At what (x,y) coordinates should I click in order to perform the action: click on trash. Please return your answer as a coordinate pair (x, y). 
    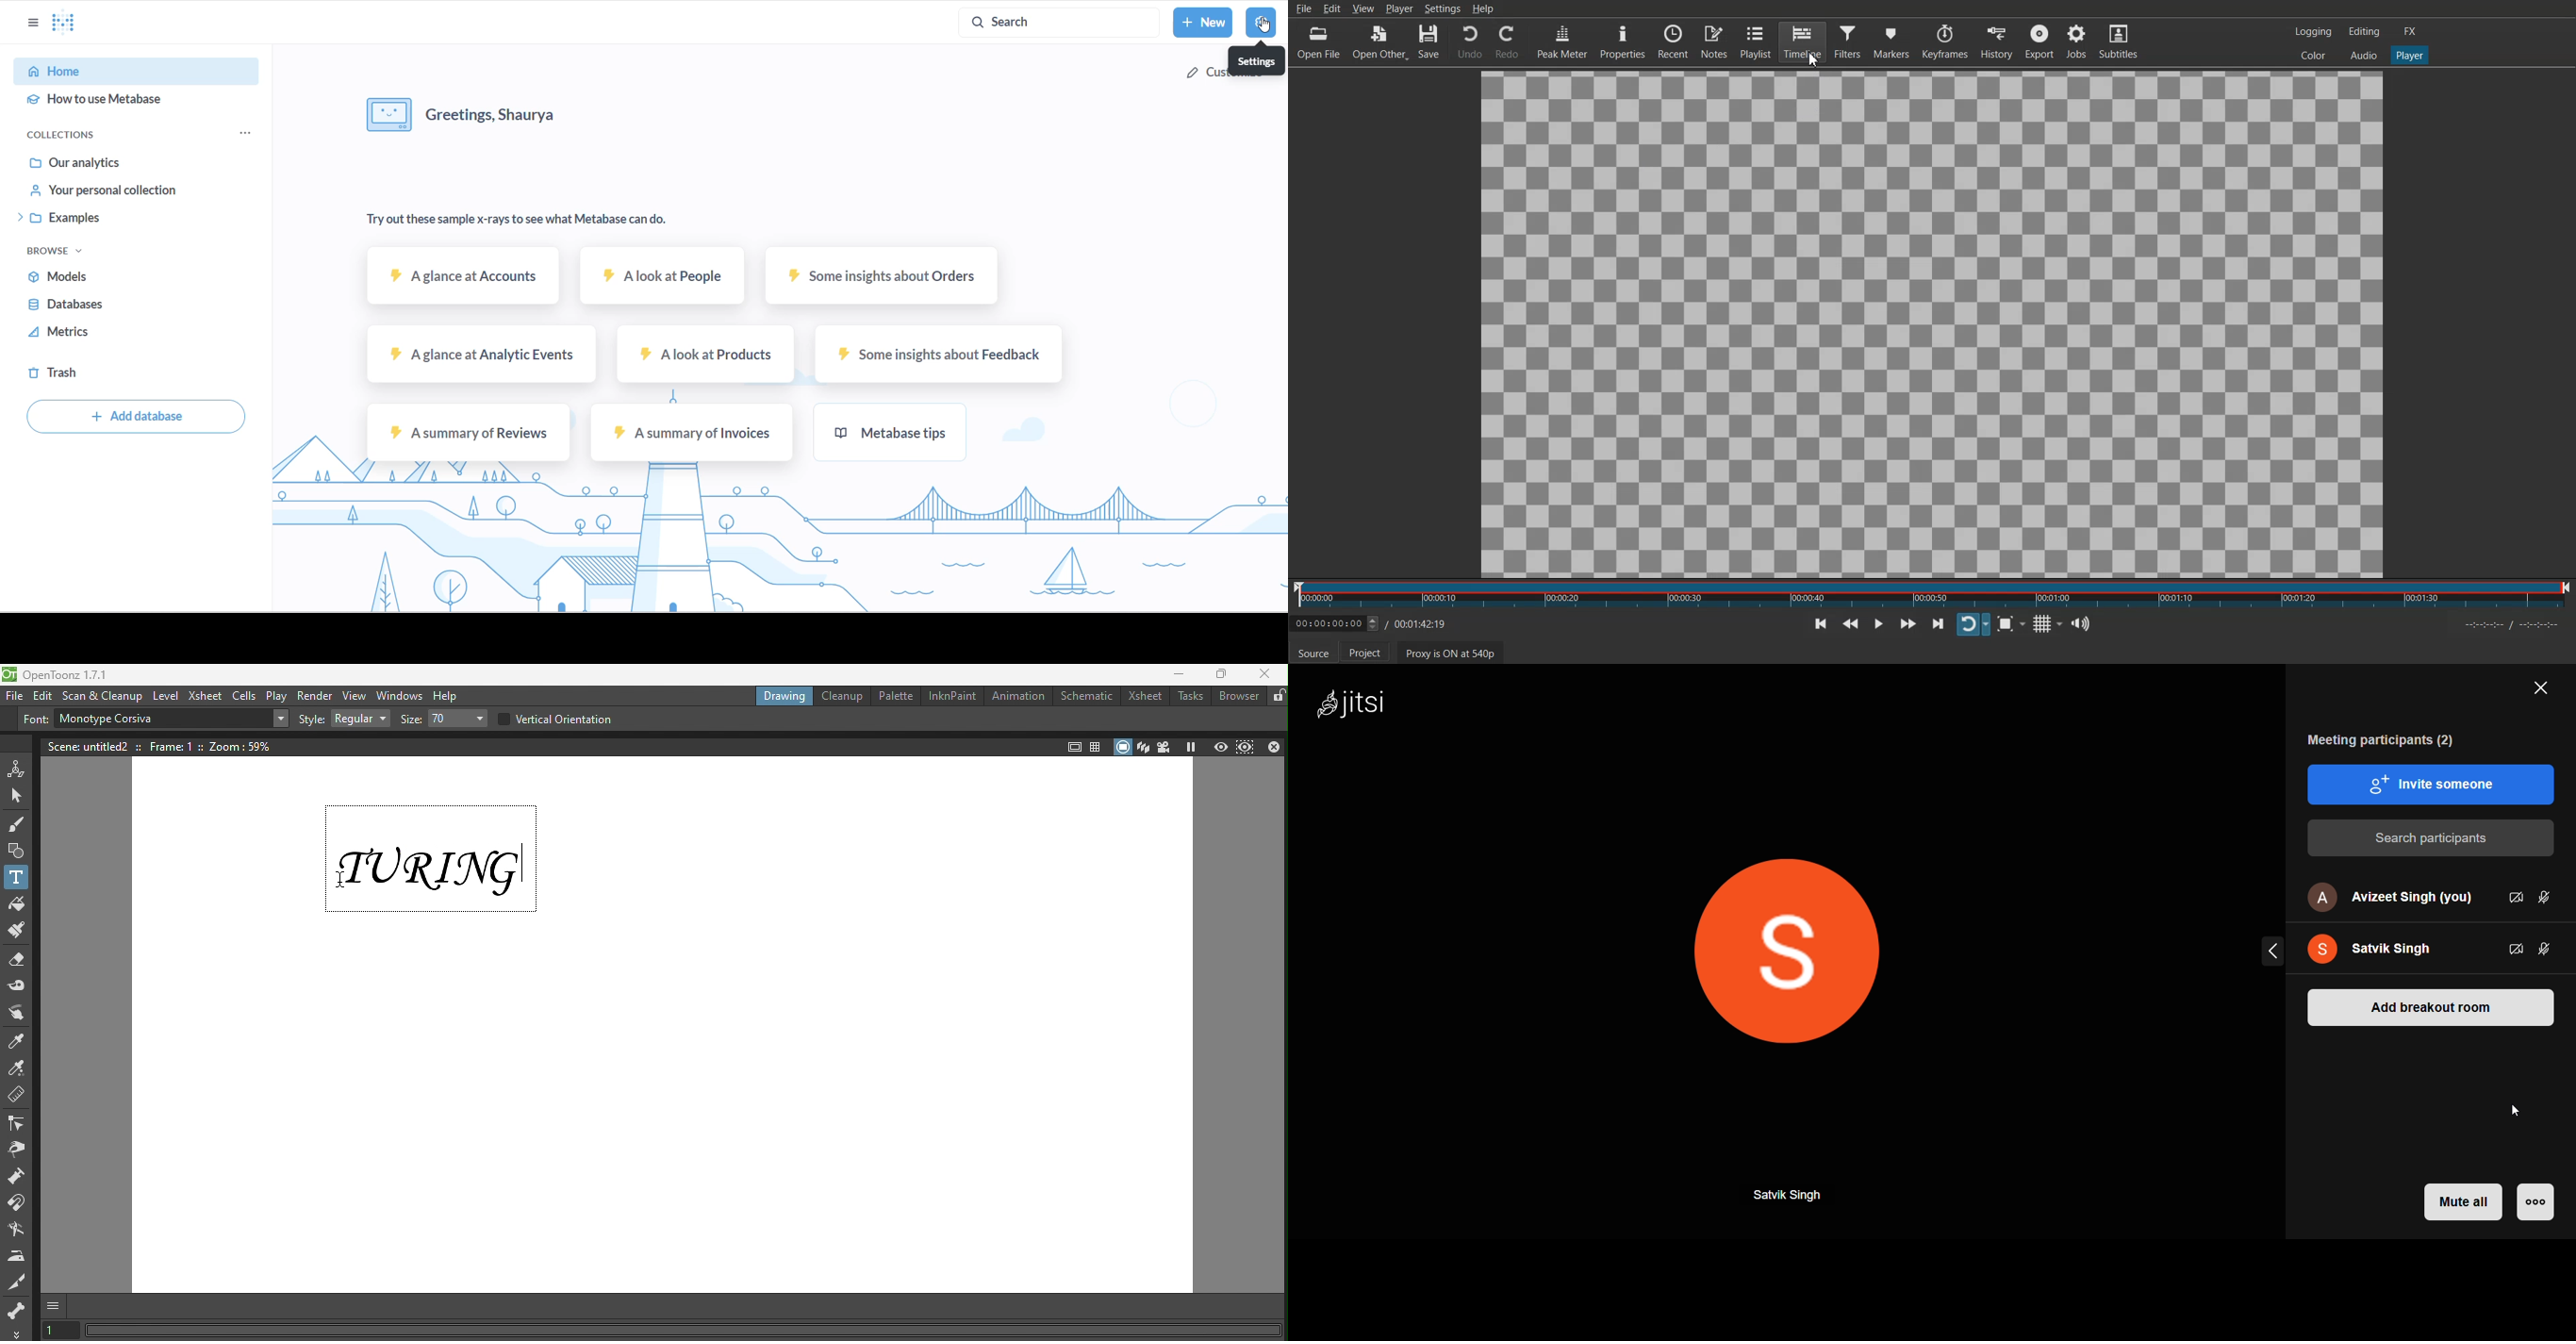
    Looking at the image, I should click on (81, 375).